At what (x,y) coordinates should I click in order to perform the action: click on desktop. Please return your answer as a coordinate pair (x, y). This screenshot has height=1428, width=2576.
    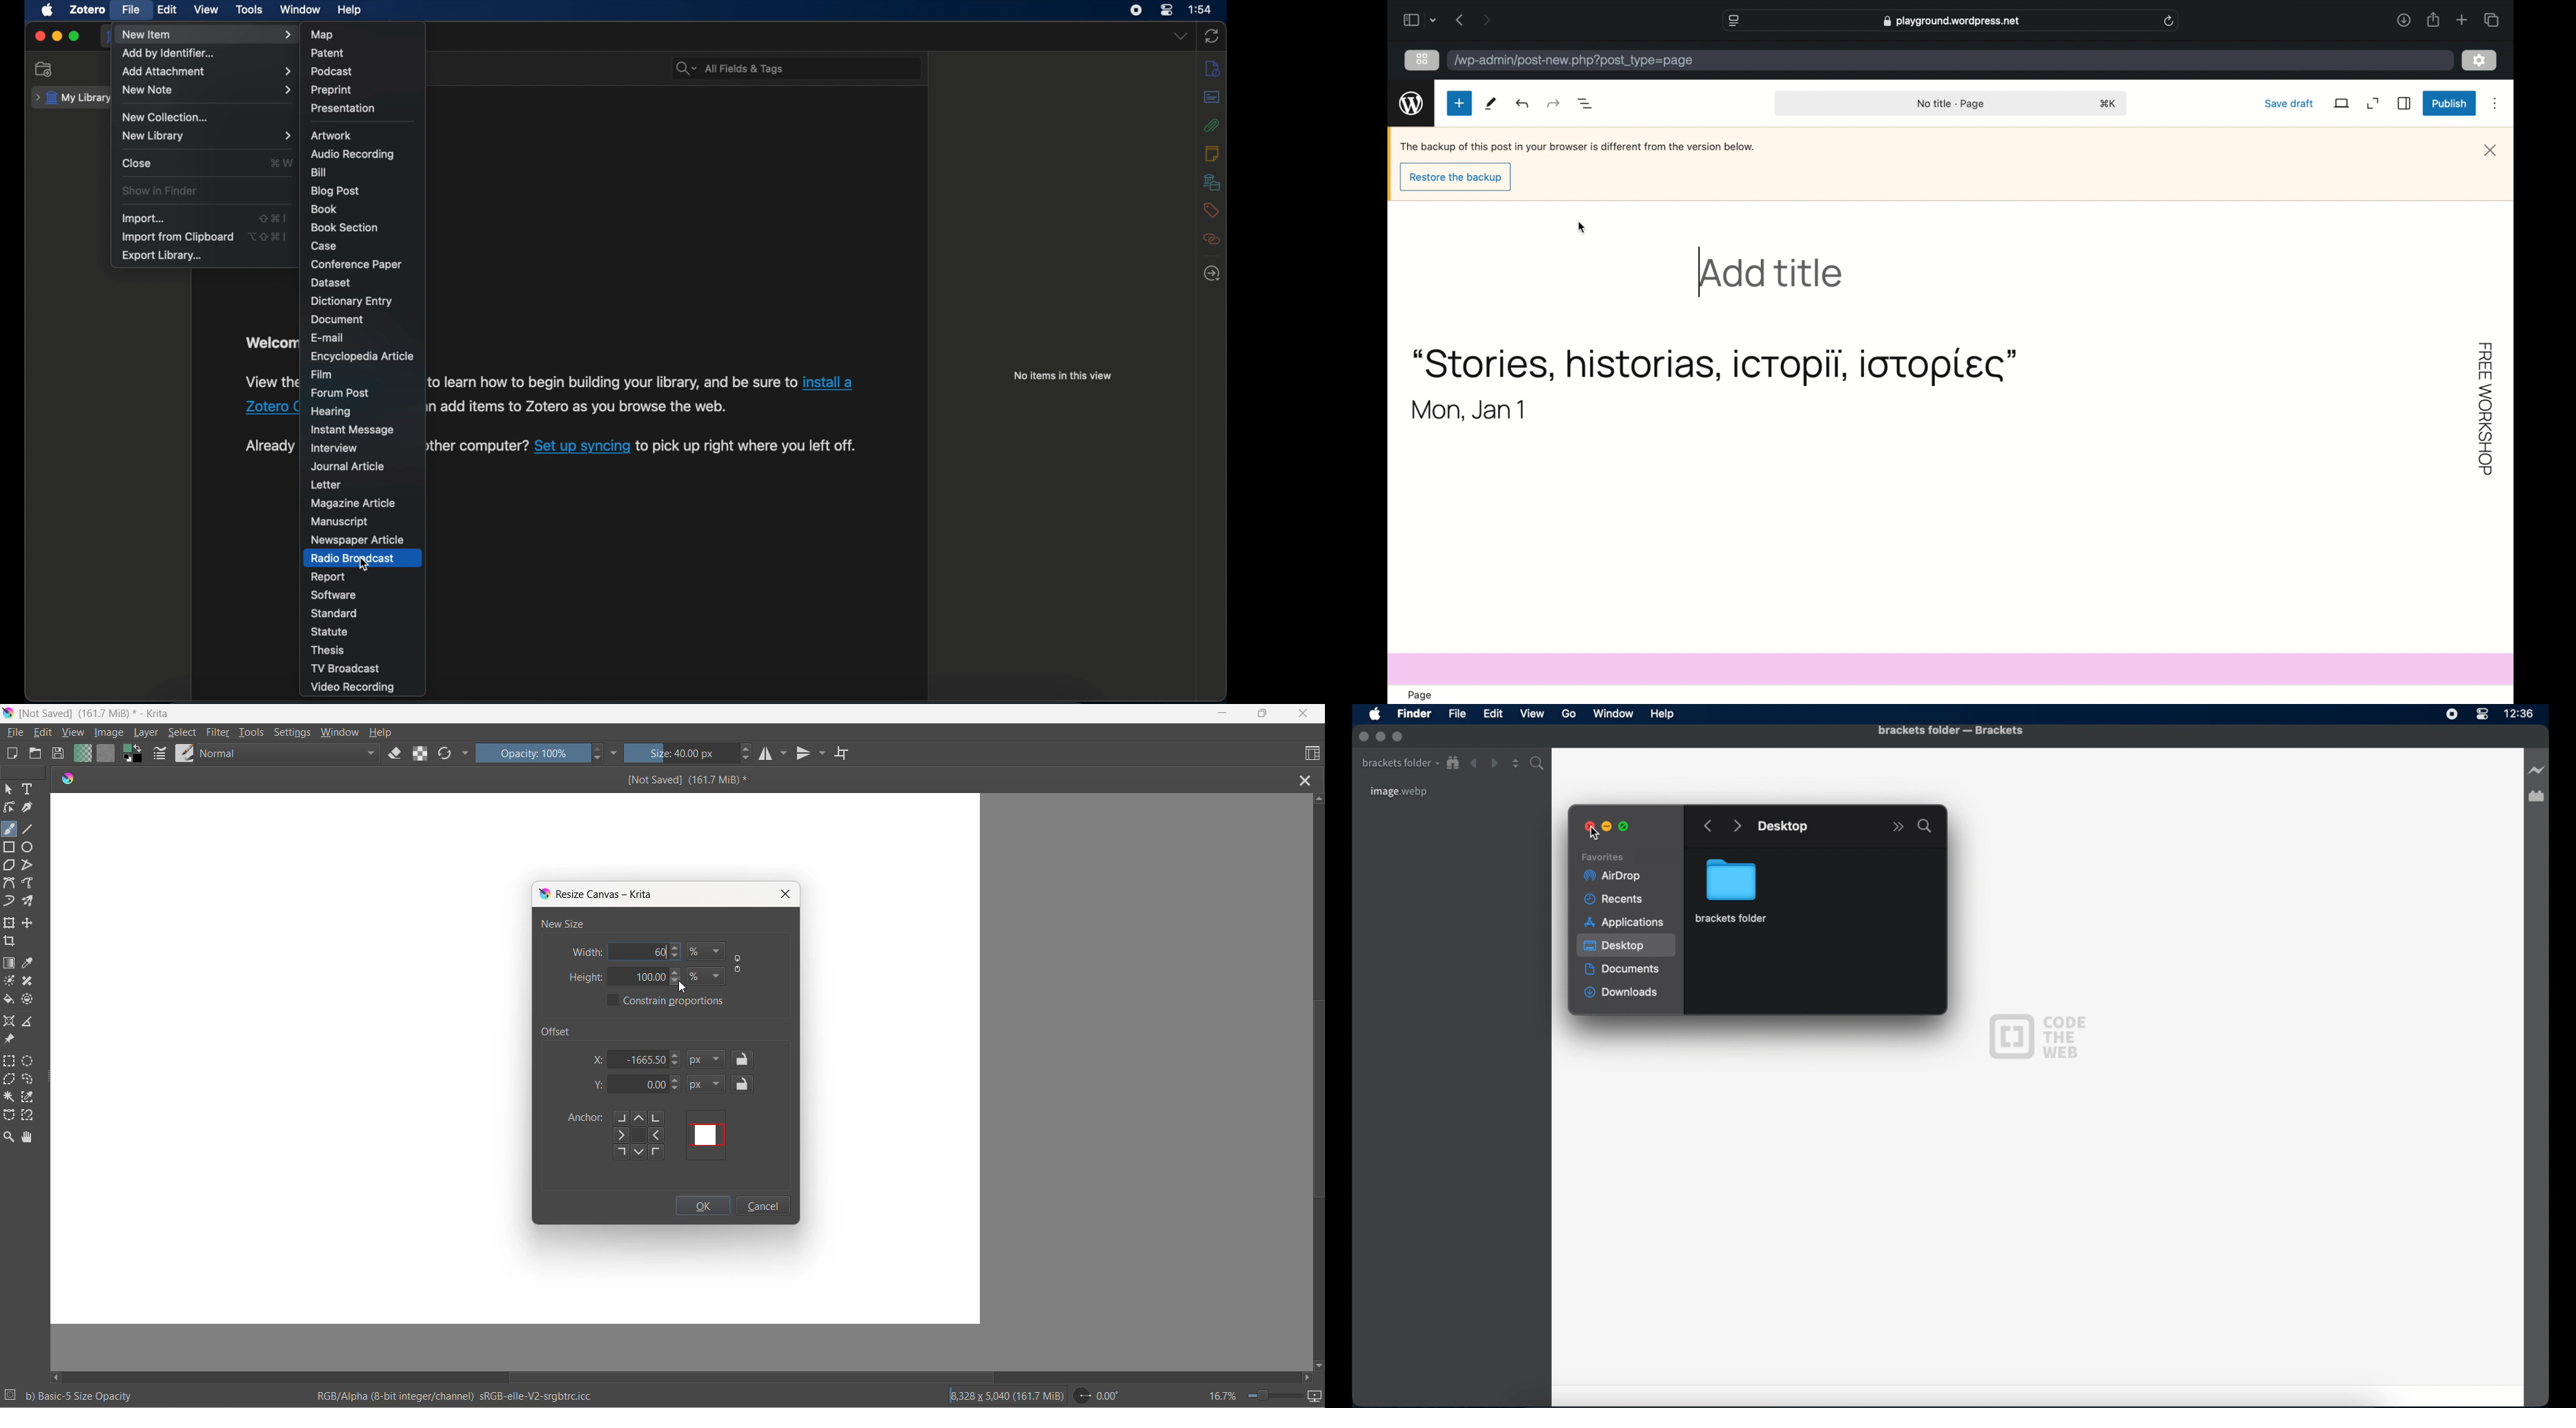
    Looking at the image, I should click on (1627, 946).